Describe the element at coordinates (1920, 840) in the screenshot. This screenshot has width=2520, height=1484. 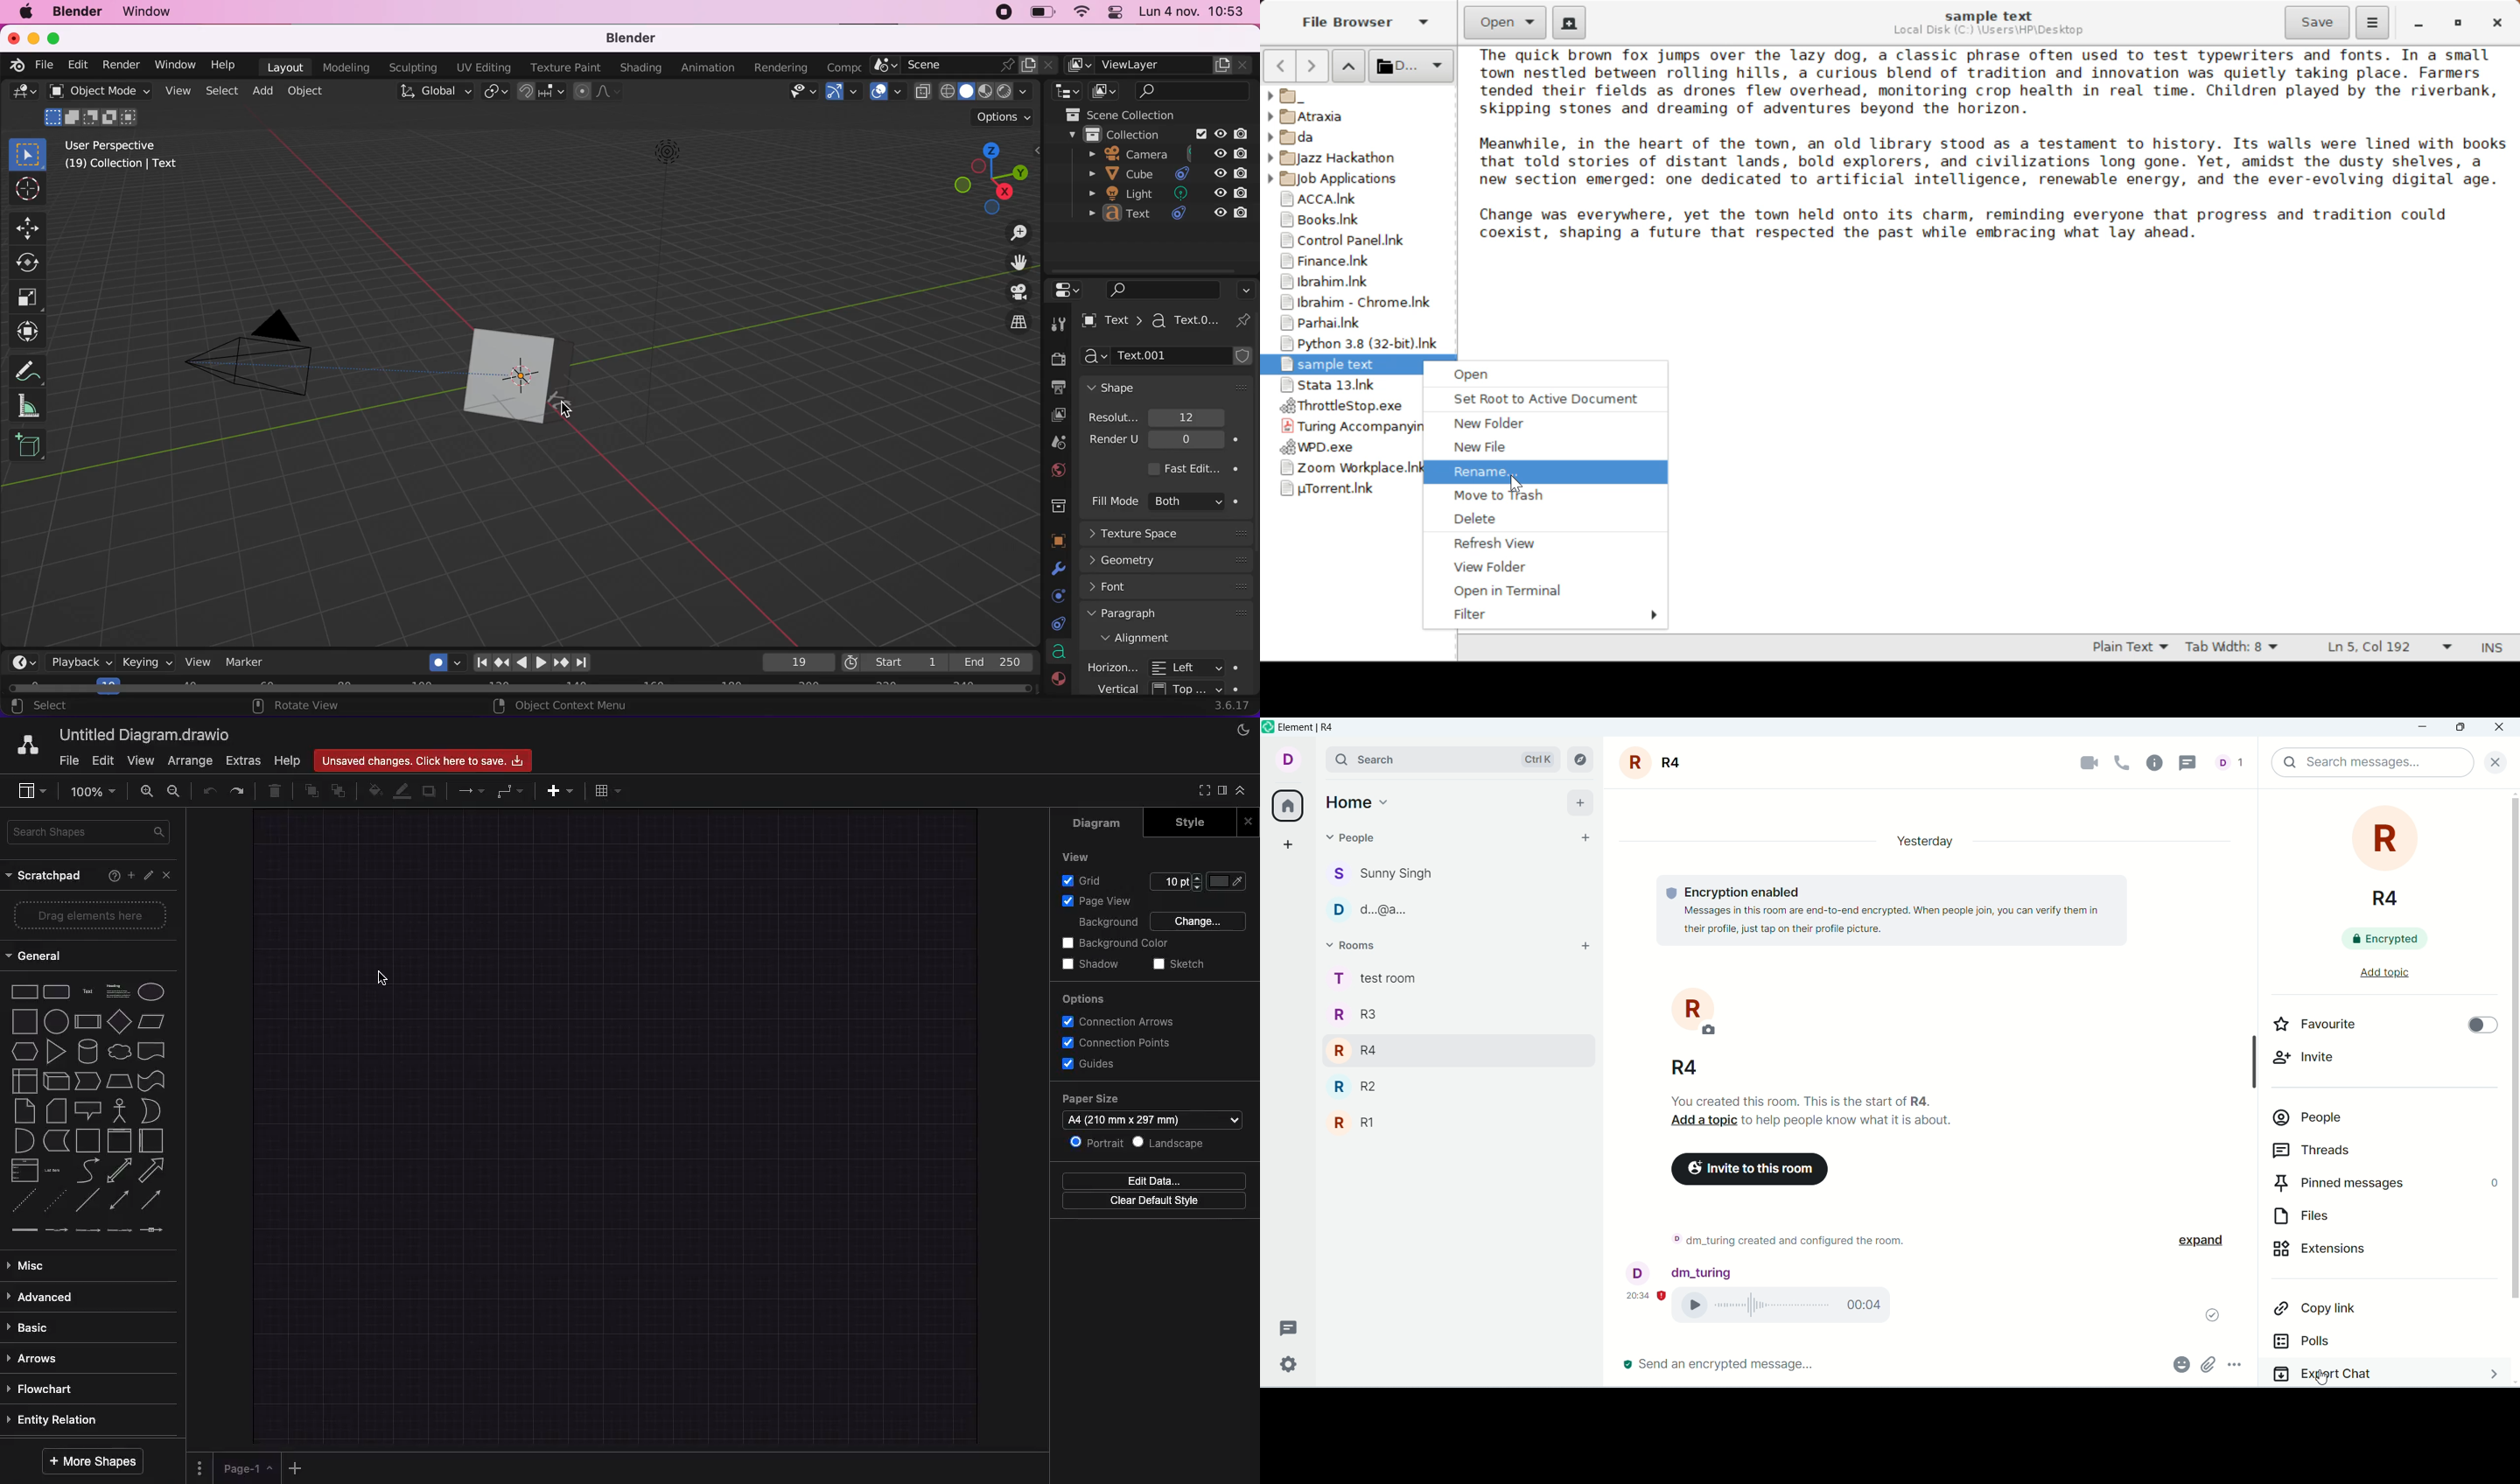
I see `day` at that location.